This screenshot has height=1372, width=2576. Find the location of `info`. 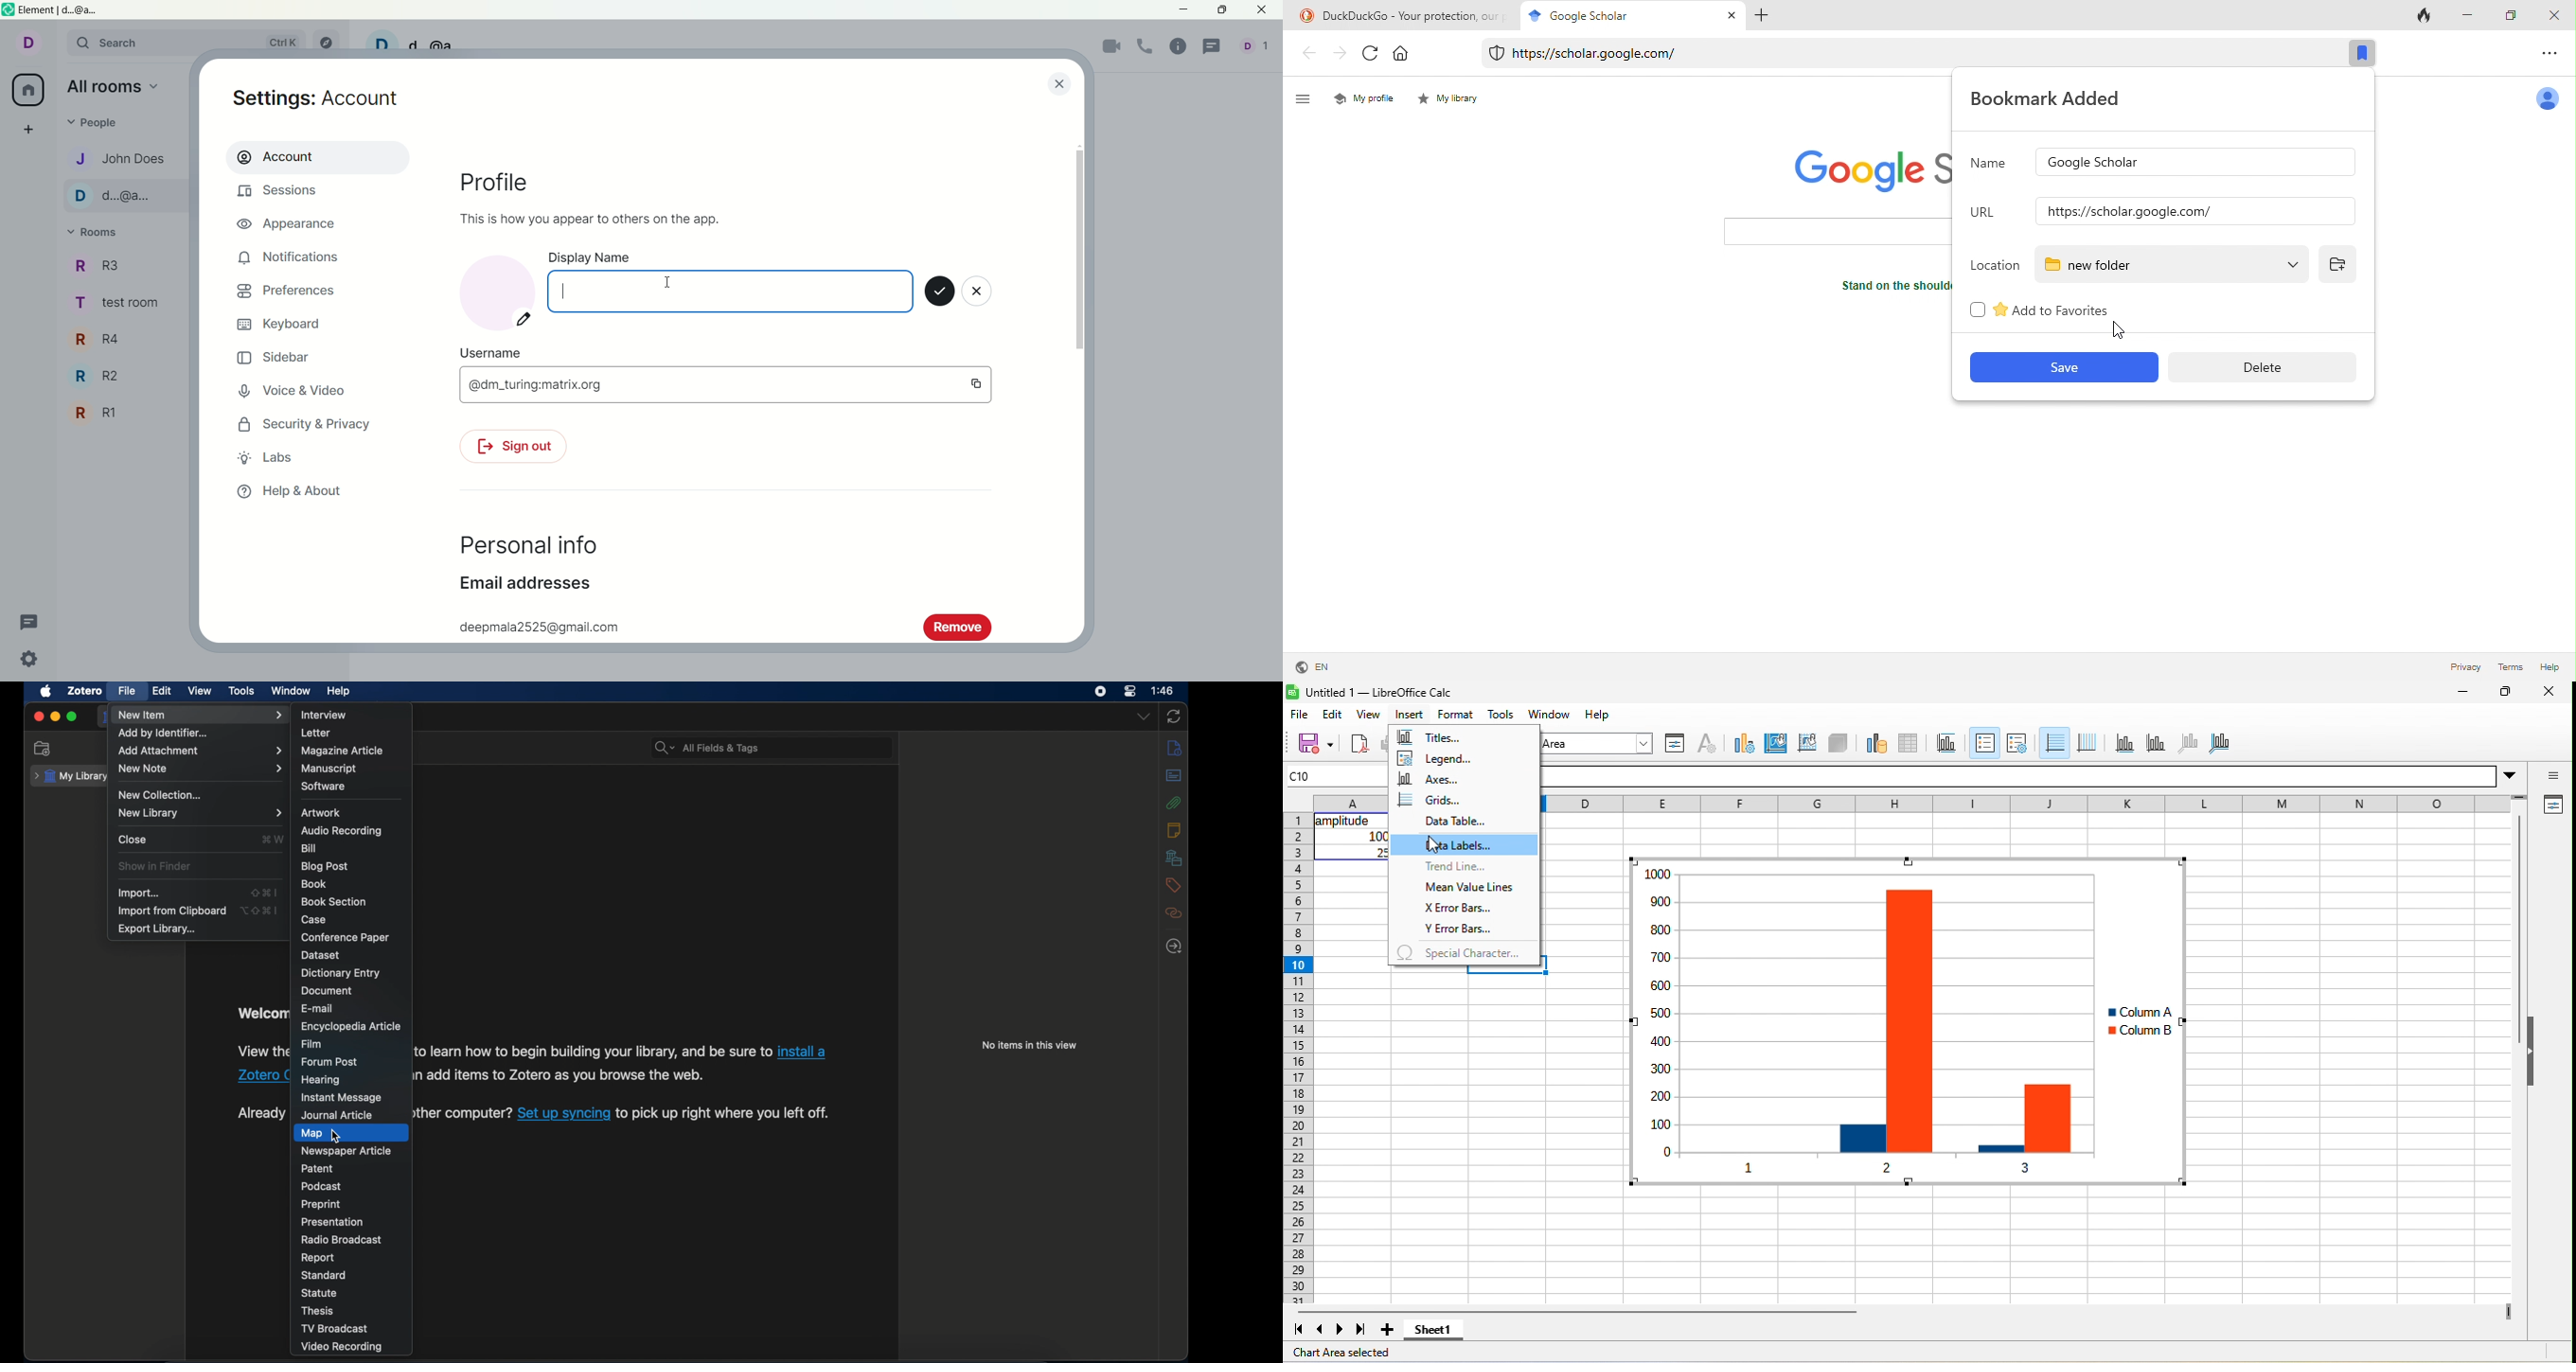

info is located at coordinates (1175, 749).